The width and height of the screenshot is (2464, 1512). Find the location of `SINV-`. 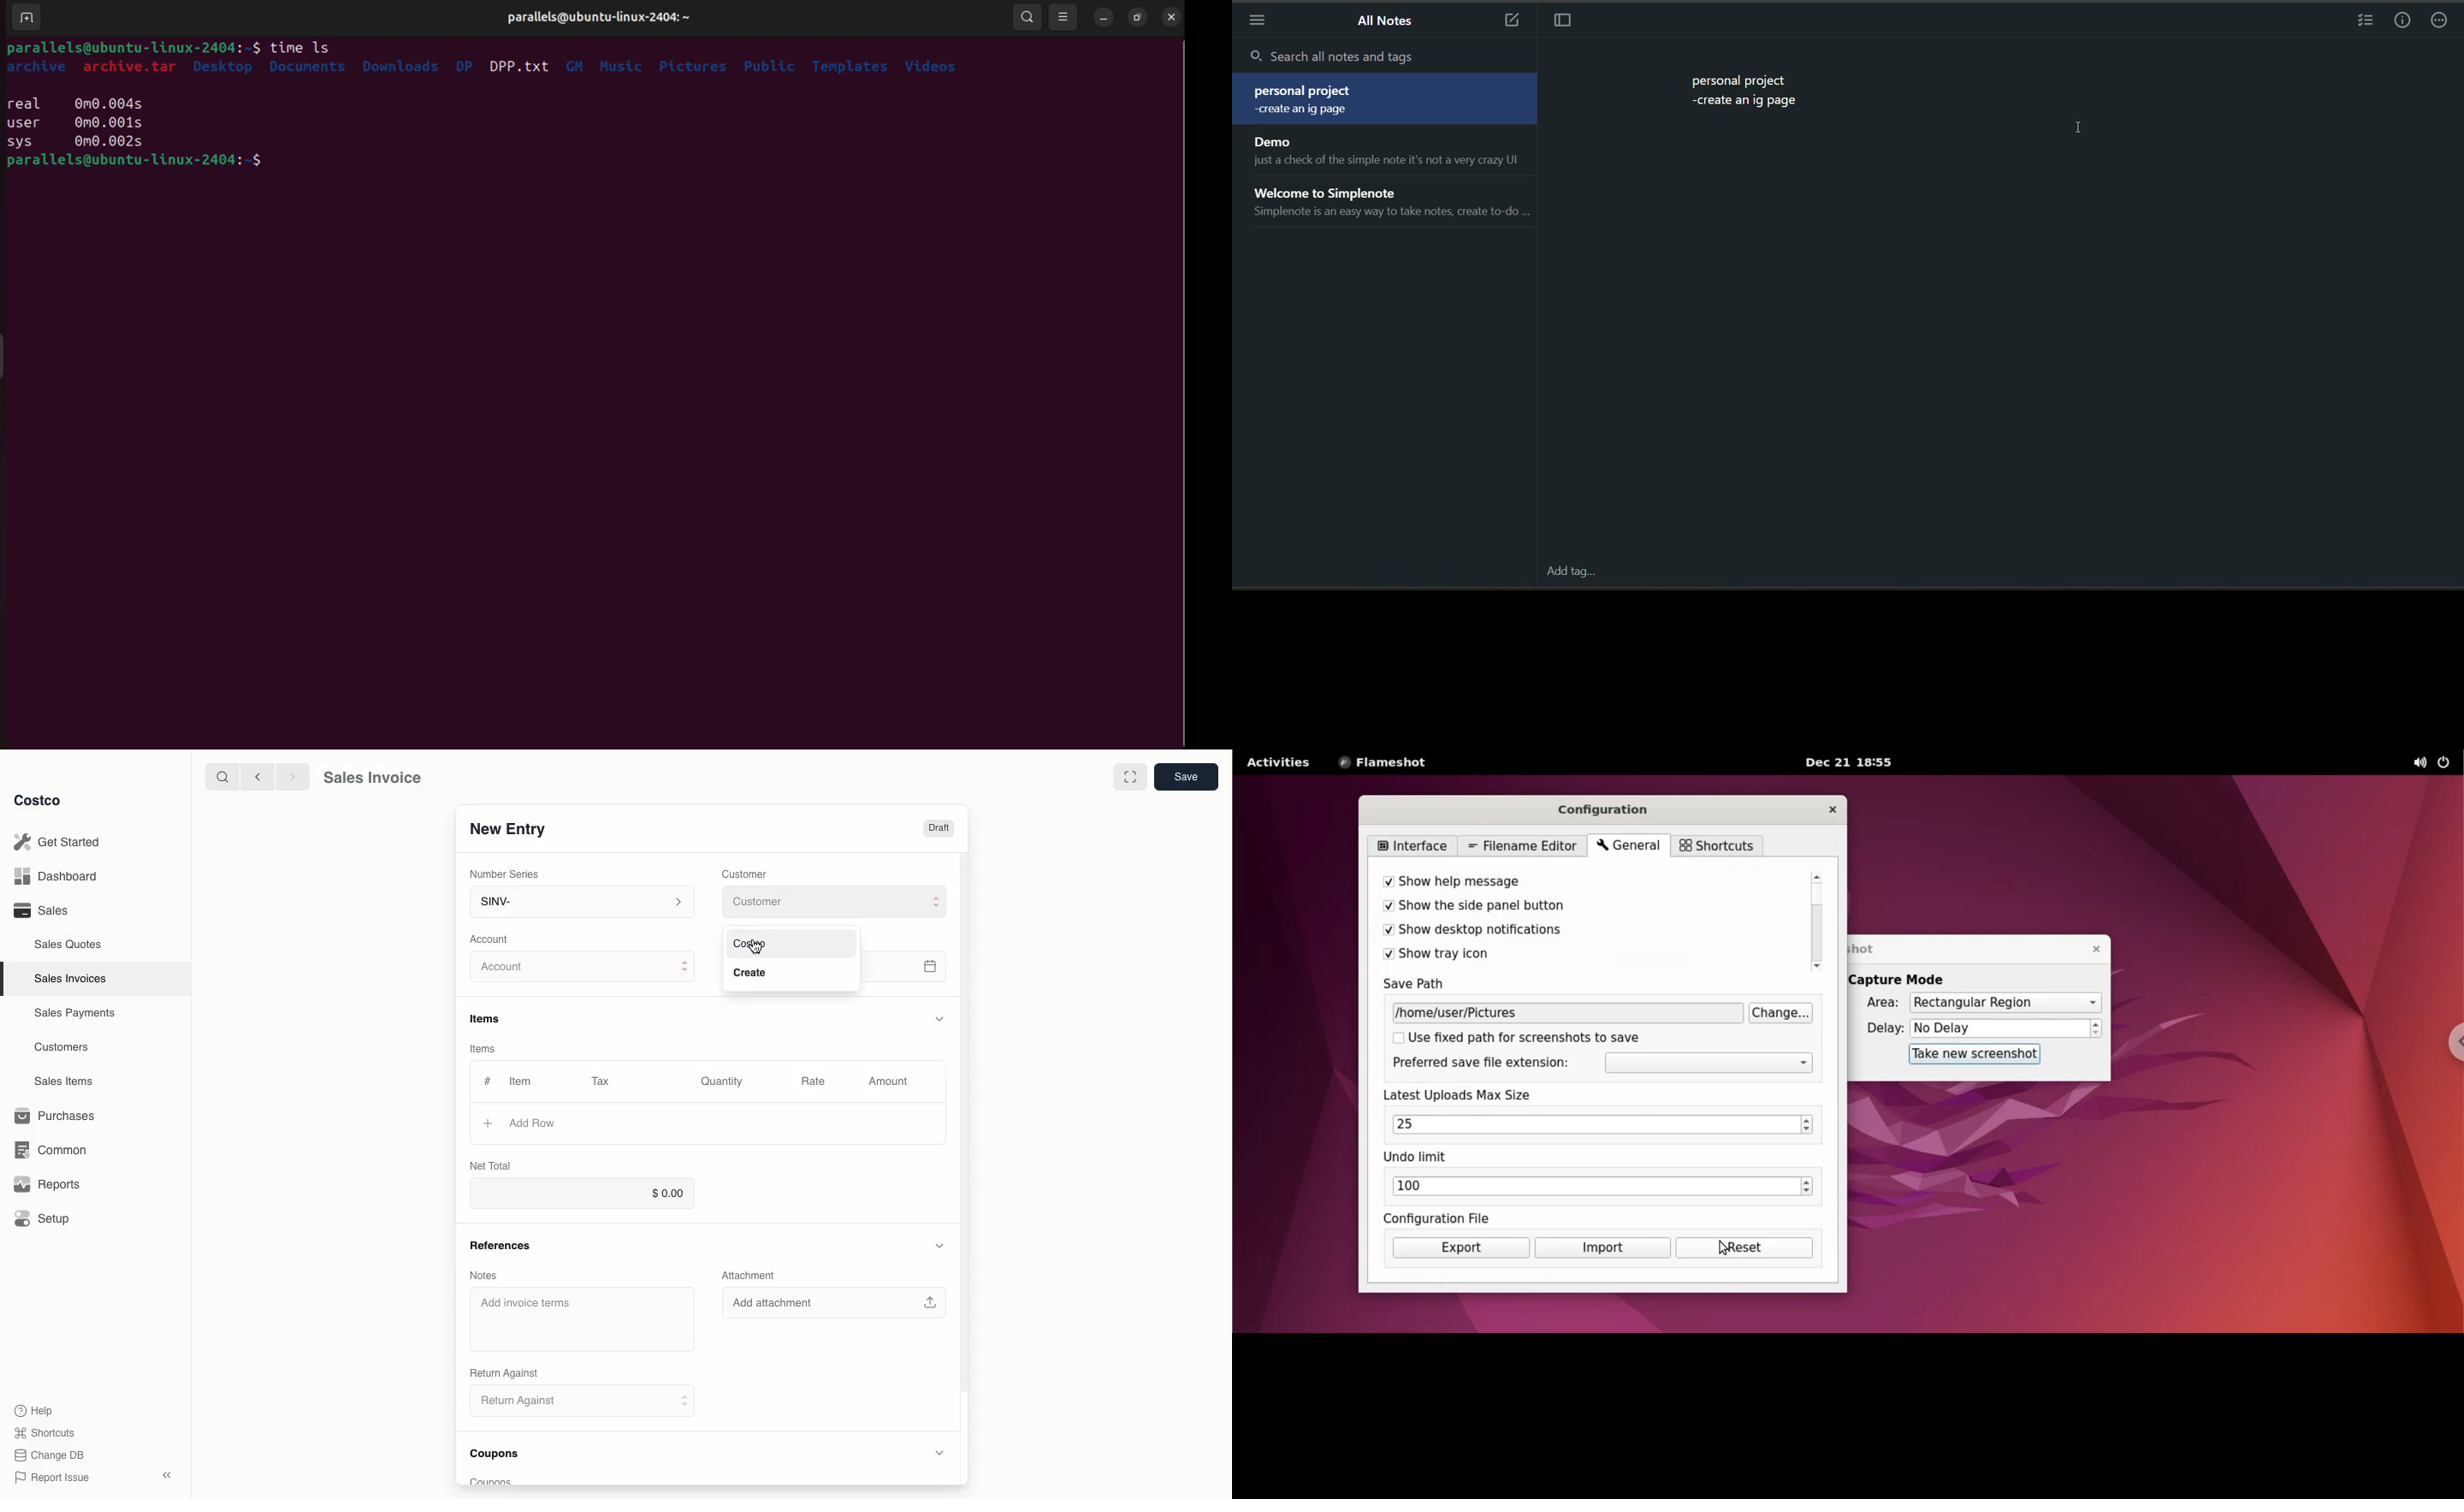

SINV- is located at coordinates (578, 904).